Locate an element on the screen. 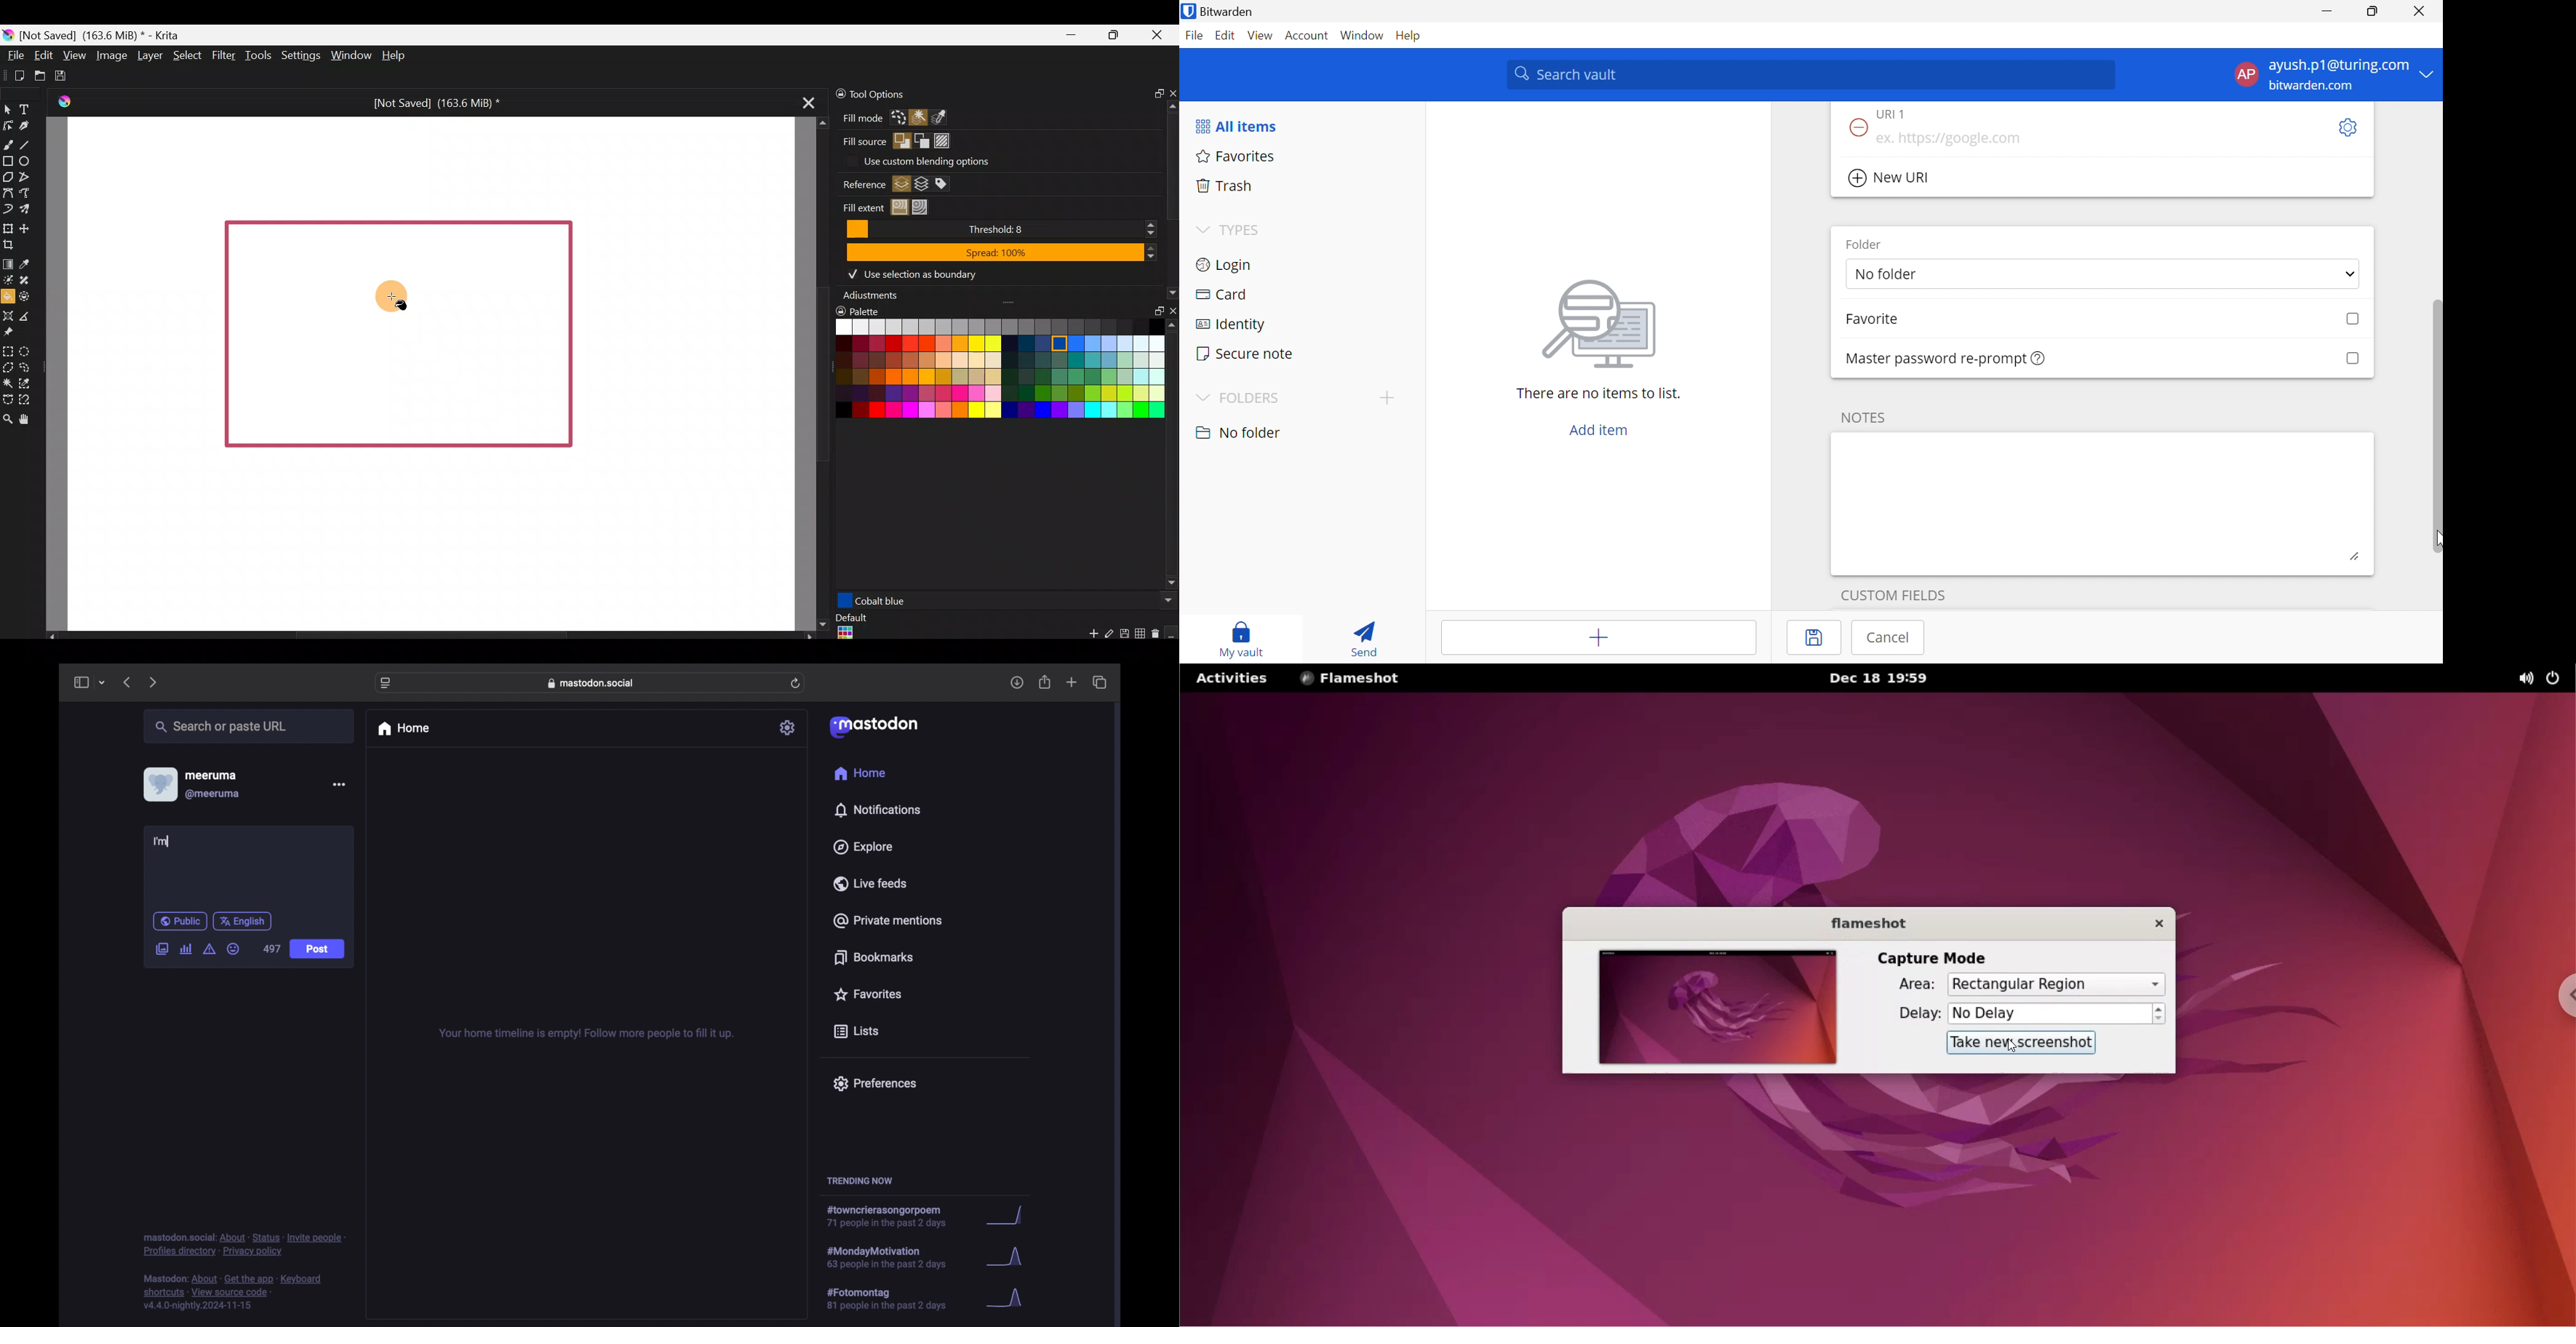 The width and height of the screenshot is (2576, 1344). Restore Down is located at coordinates (2373, 11).